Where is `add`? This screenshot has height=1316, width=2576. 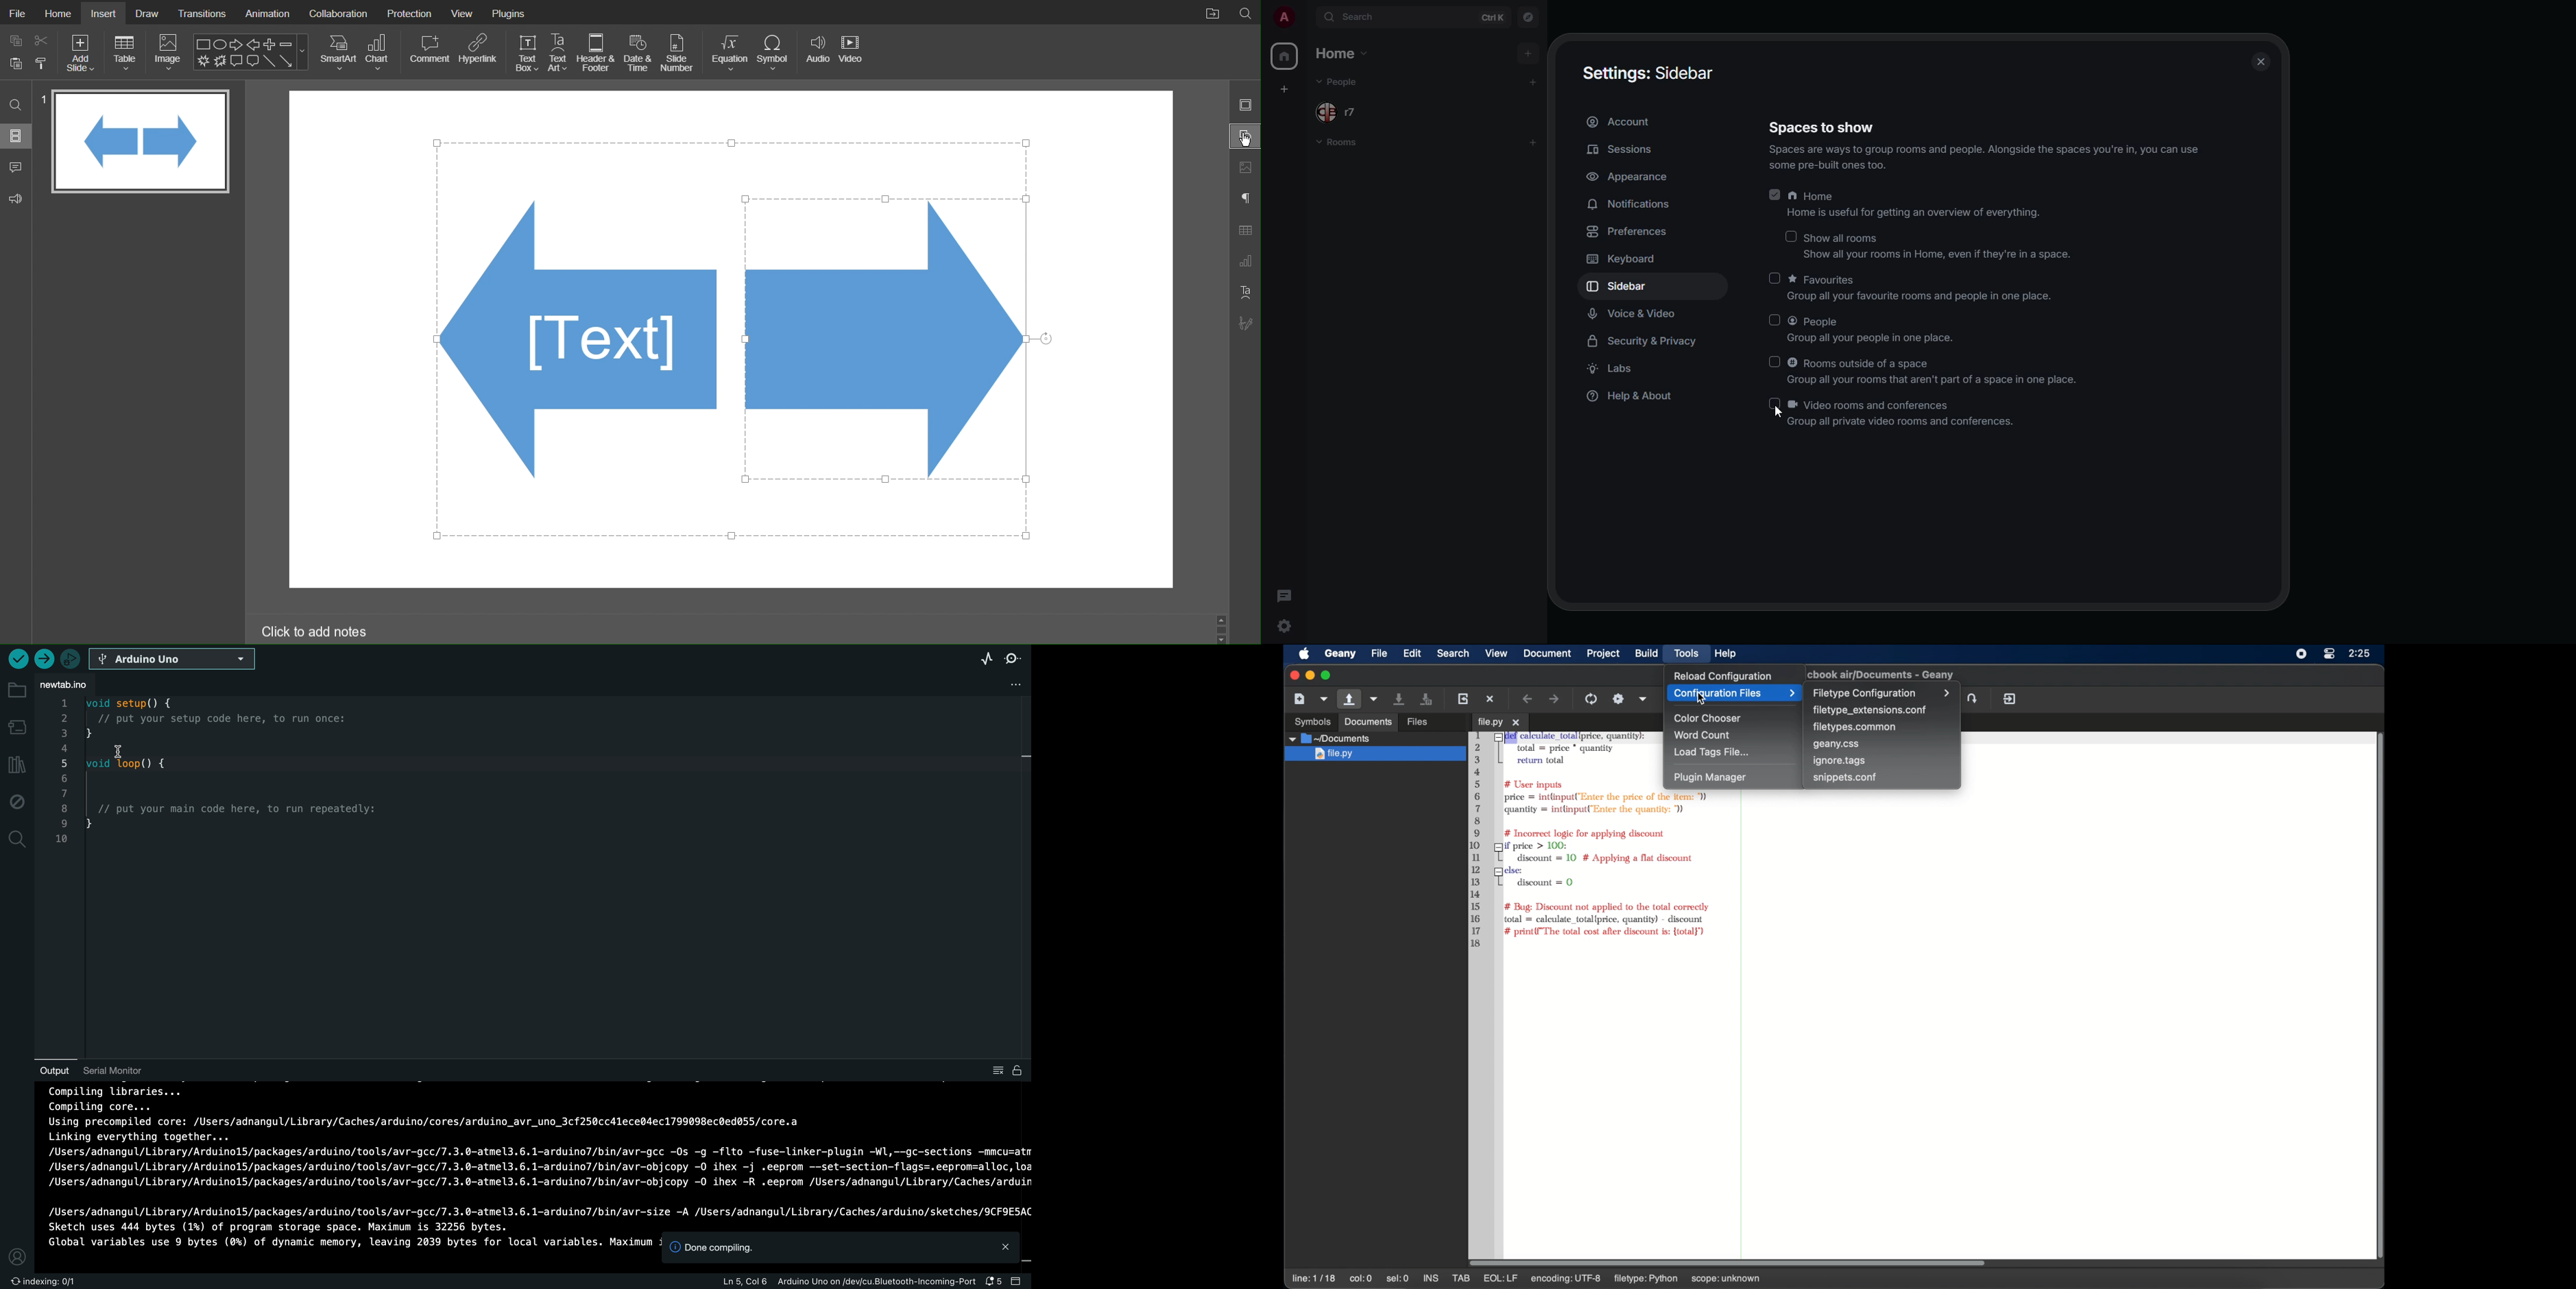
add is located at coordinates (1534, 141).